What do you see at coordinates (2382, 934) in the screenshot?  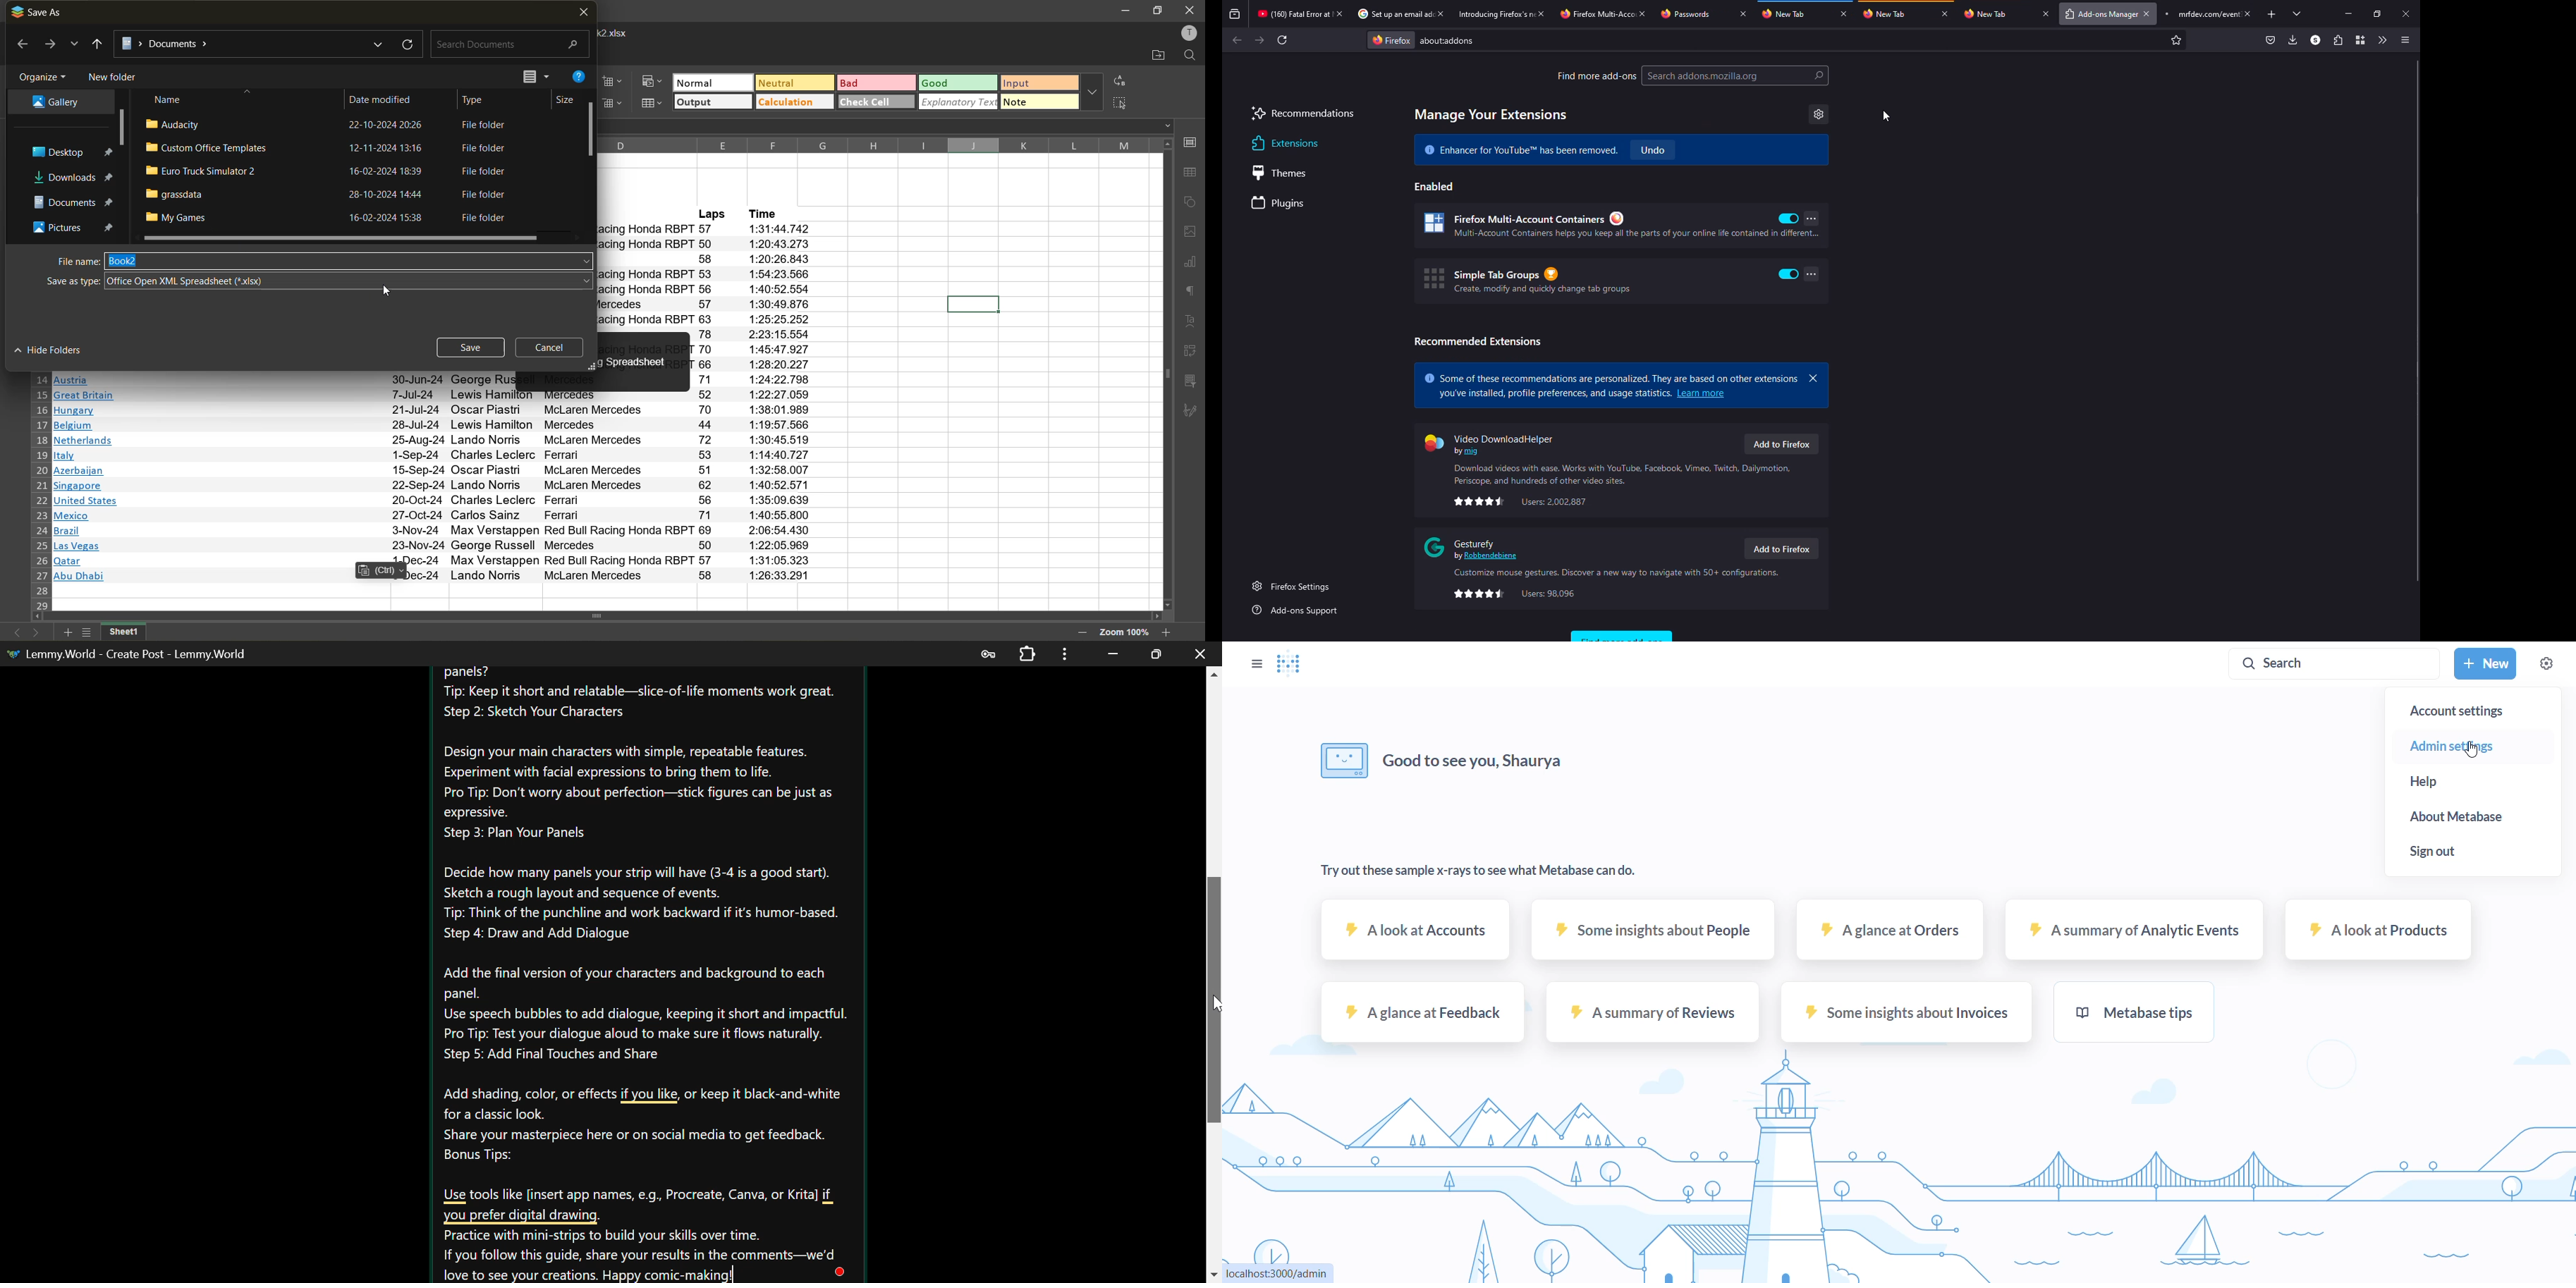 I see `A look at products sample` at bounding box center [2382, 934].